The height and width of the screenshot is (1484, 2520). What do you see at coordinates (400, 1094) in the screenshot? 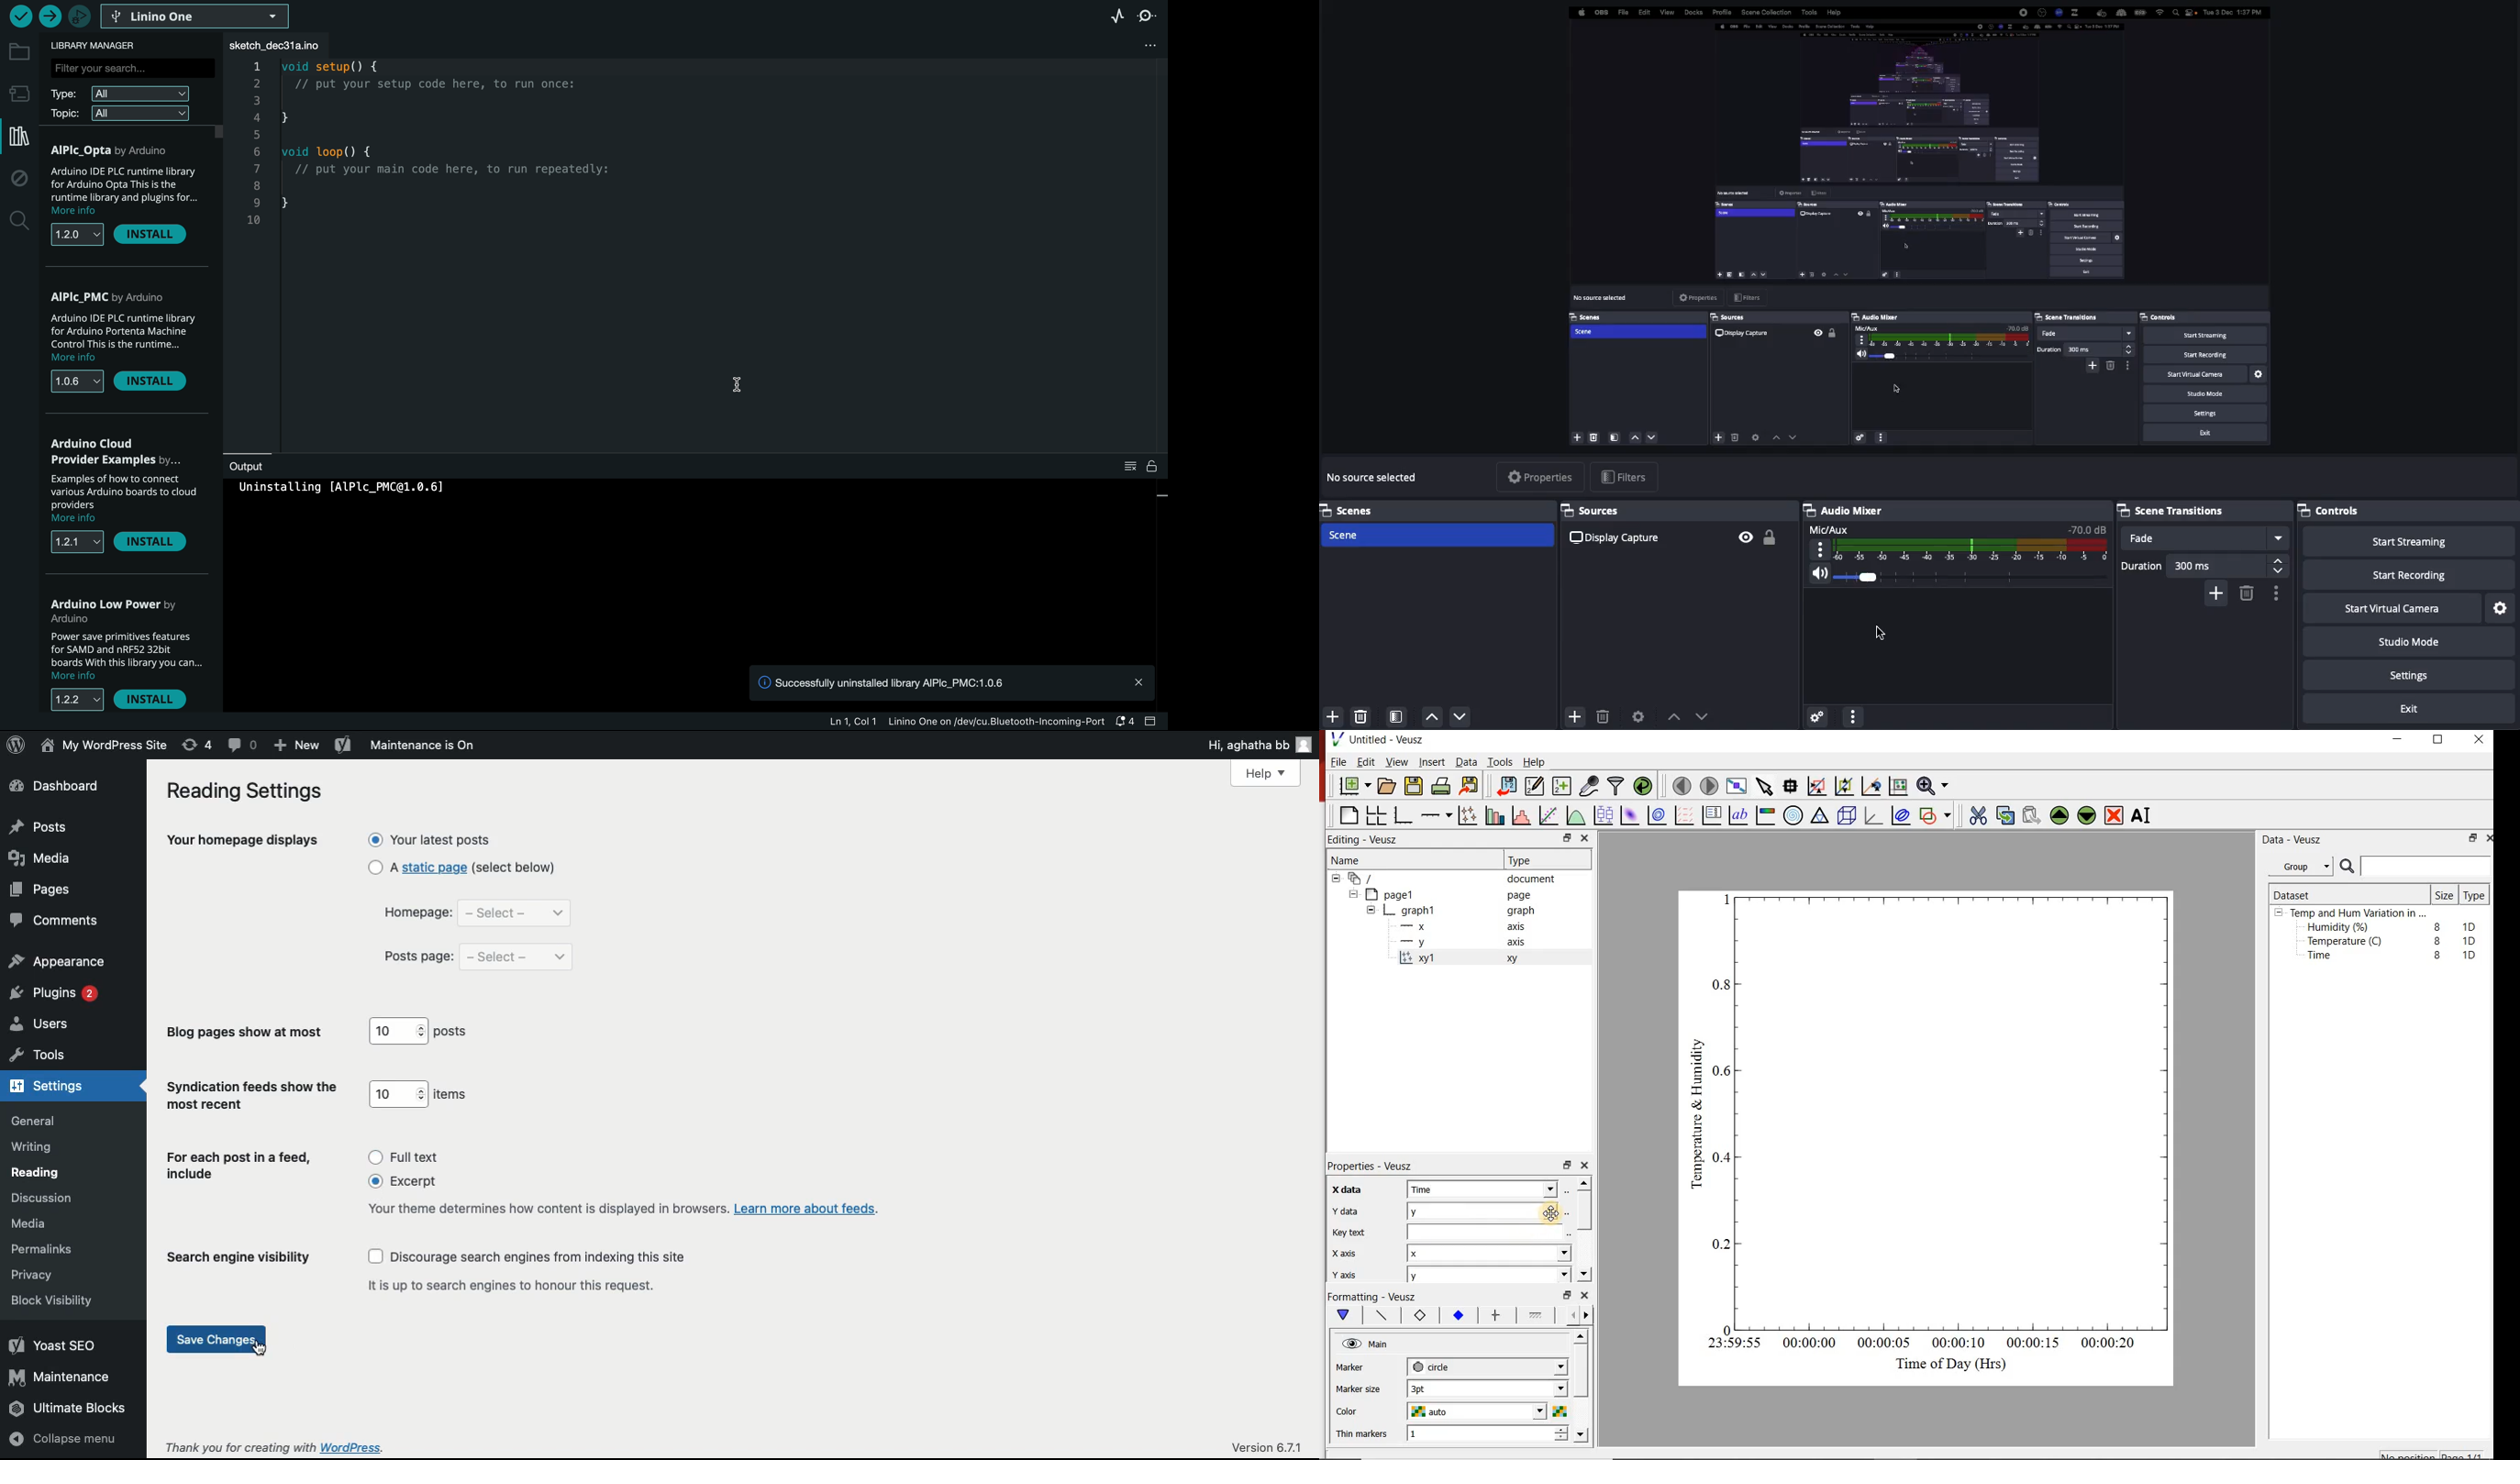
I see `10` at bounding box center [400, 1094].